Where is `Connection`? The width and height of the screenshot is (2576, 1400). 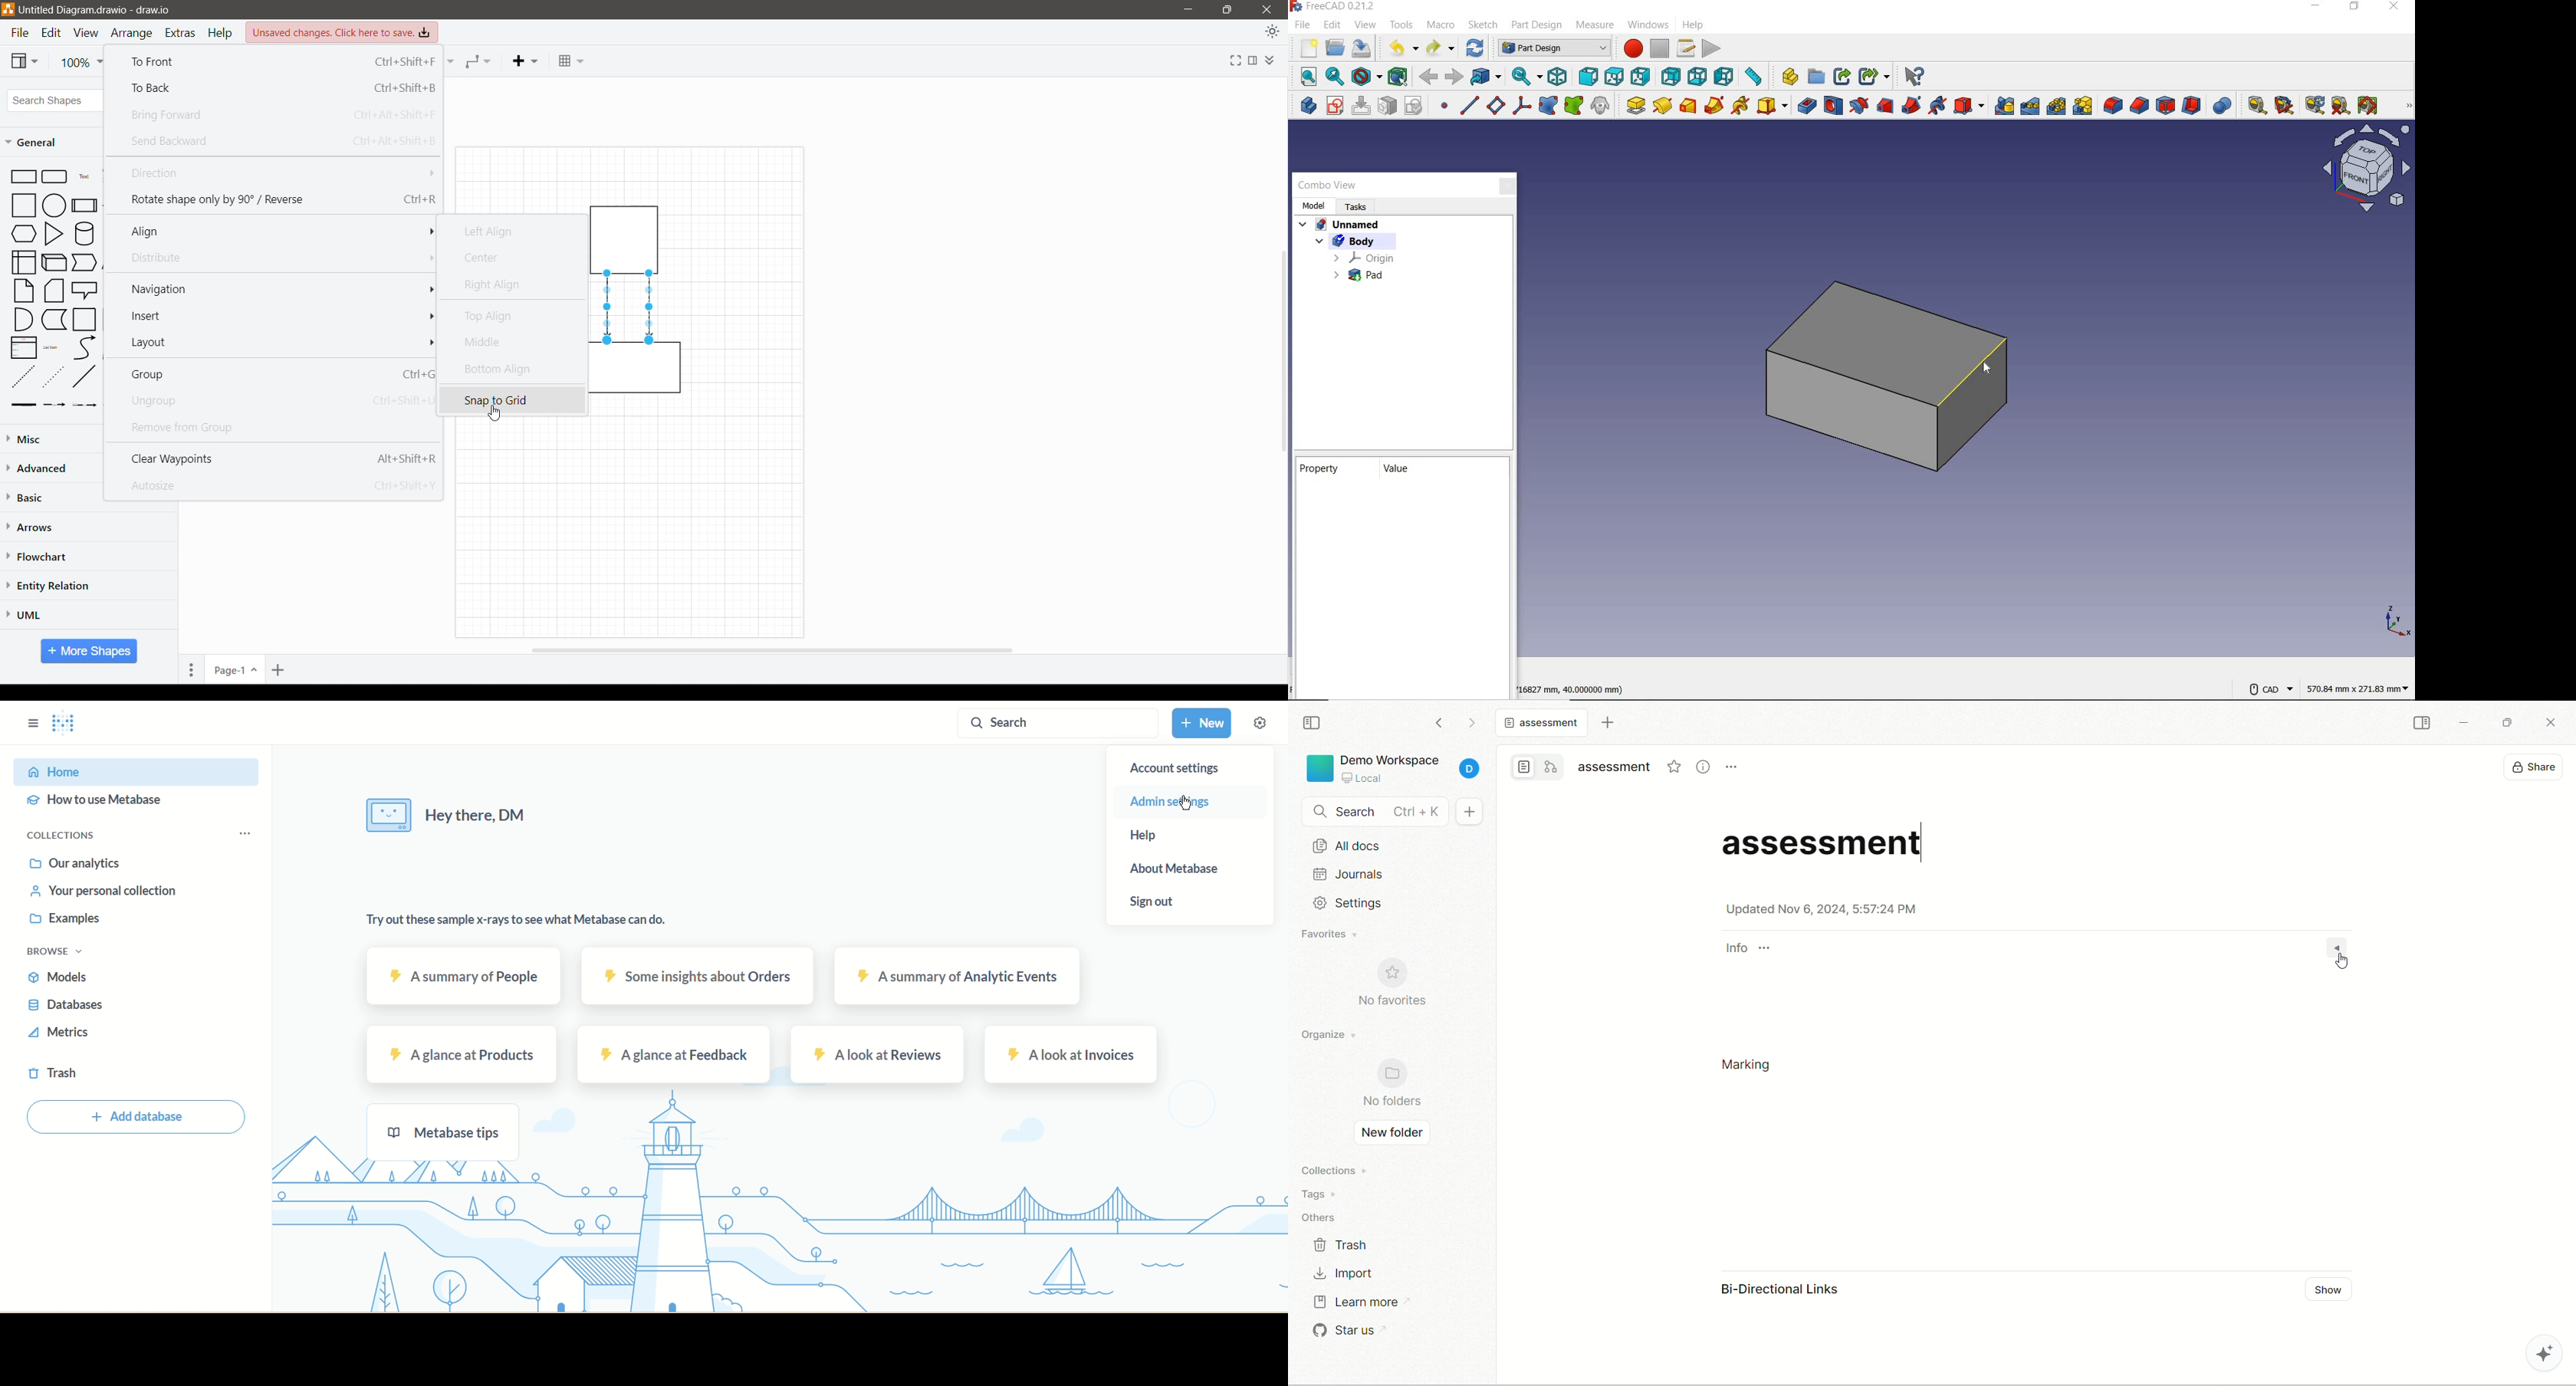 Connection is located at coordinates (451, 61).